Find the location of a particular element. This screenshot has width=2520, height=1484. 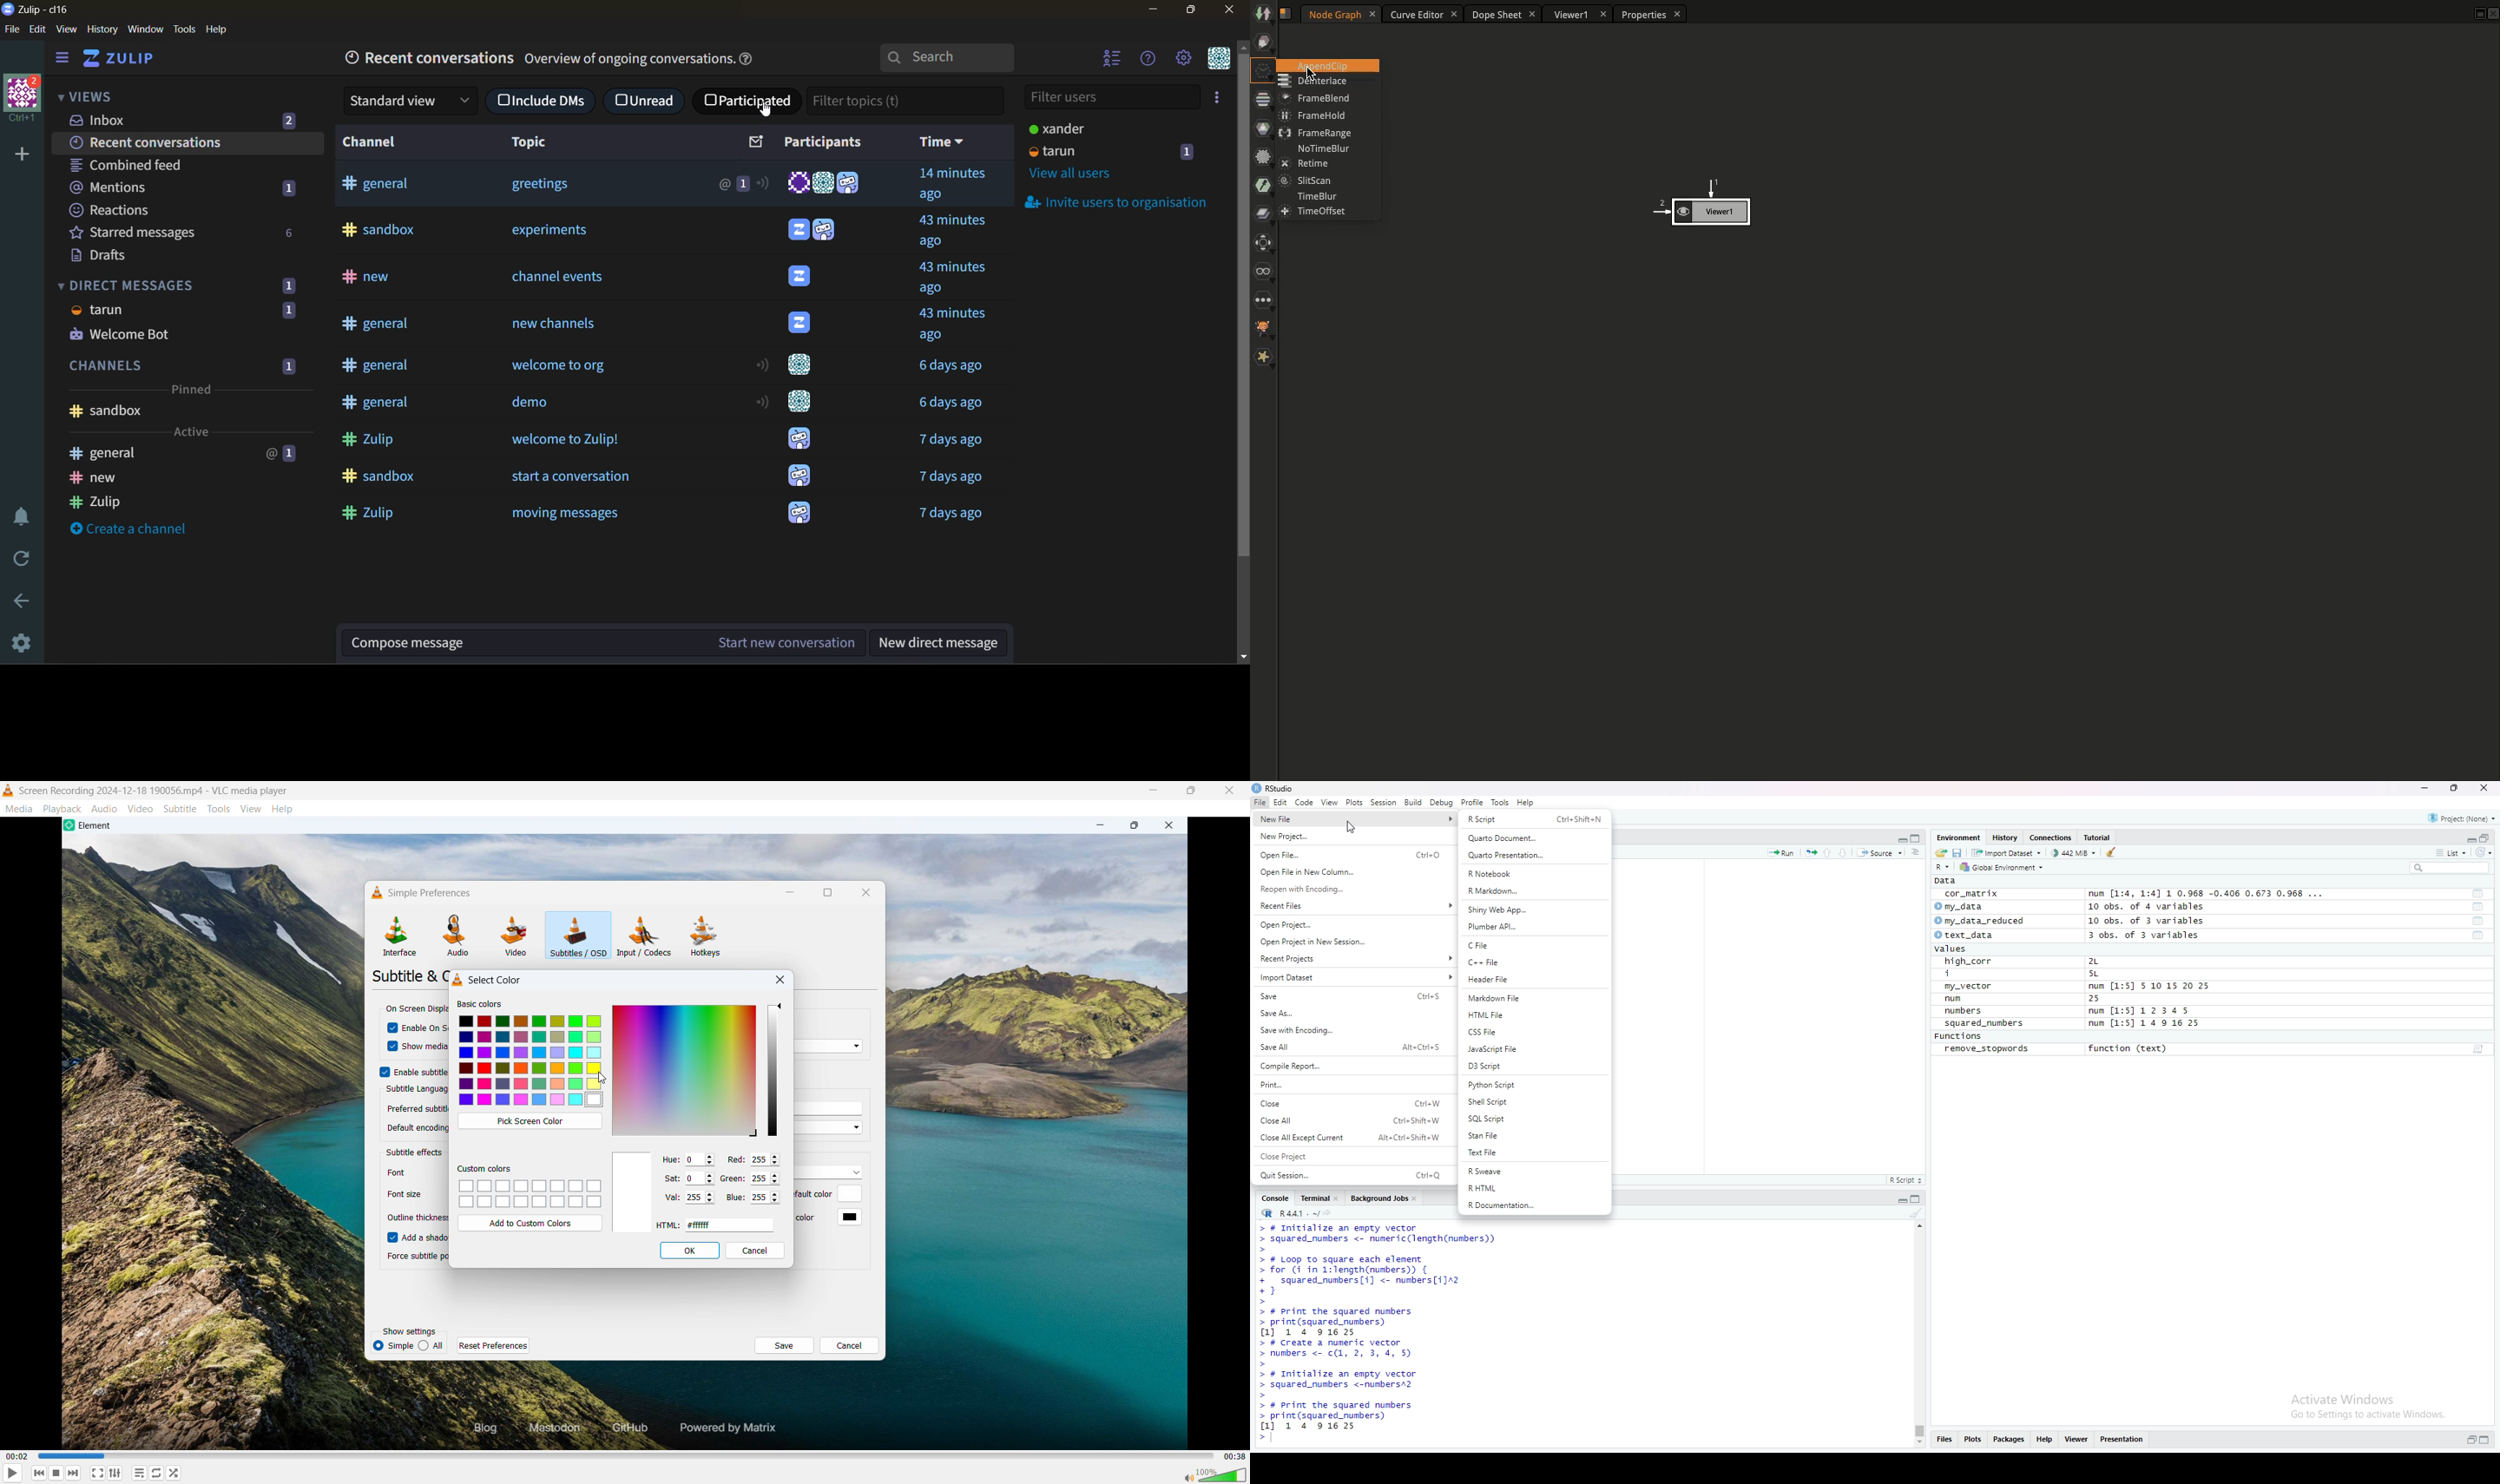

File is located at coordinates (1258, 802).